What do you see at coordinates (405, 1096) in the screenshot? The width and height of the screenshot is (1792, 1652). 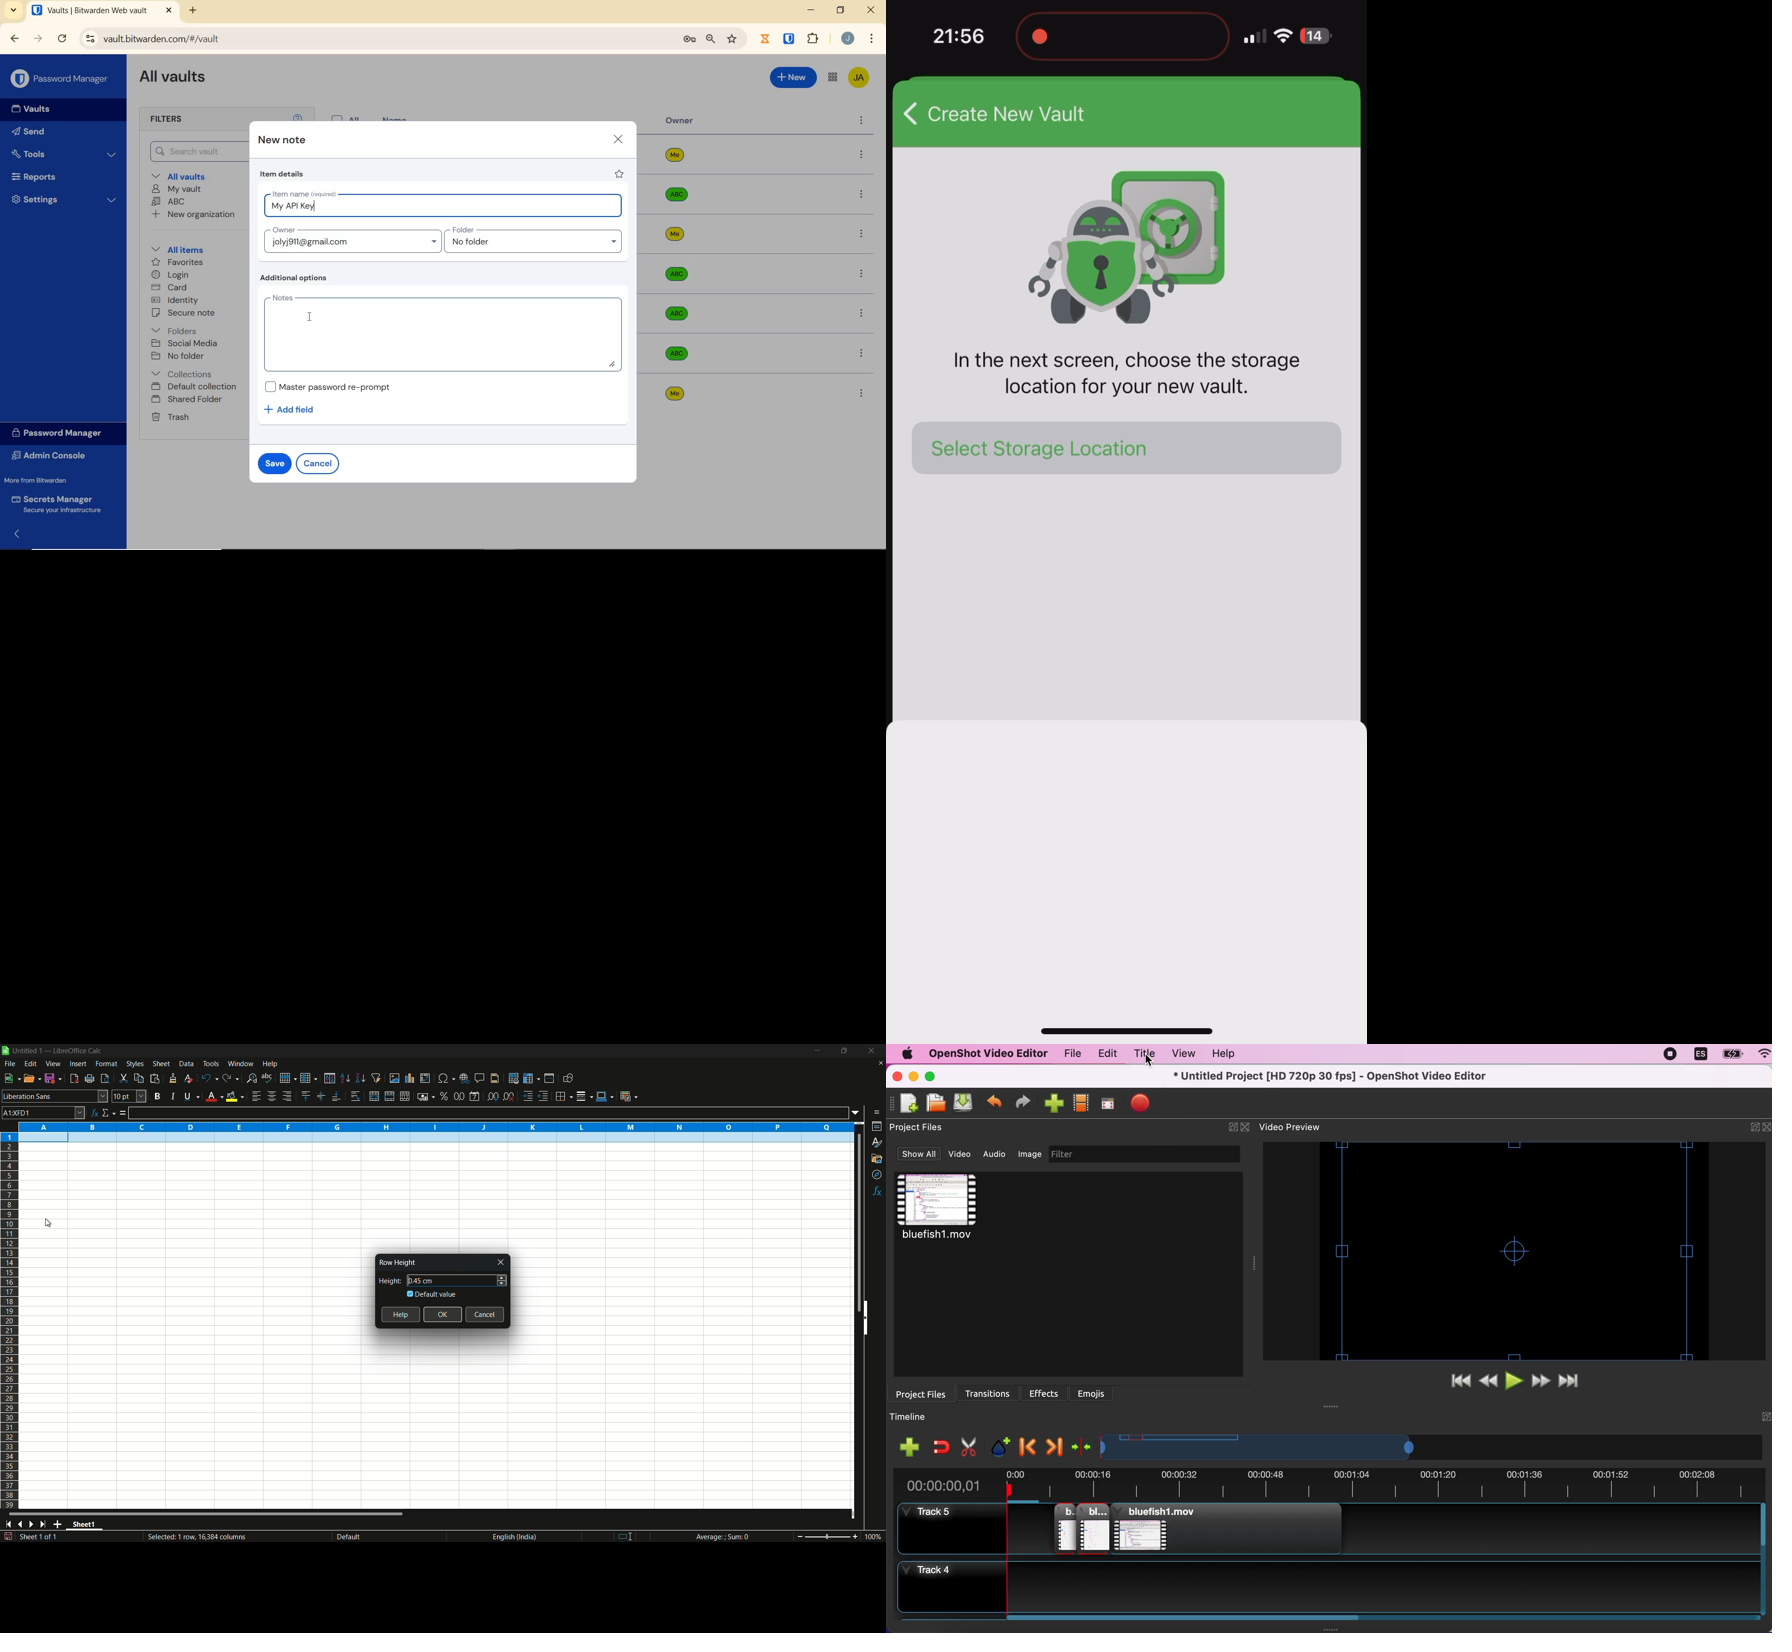 I see `unmerge cells` at bounding box center [405, 1096].